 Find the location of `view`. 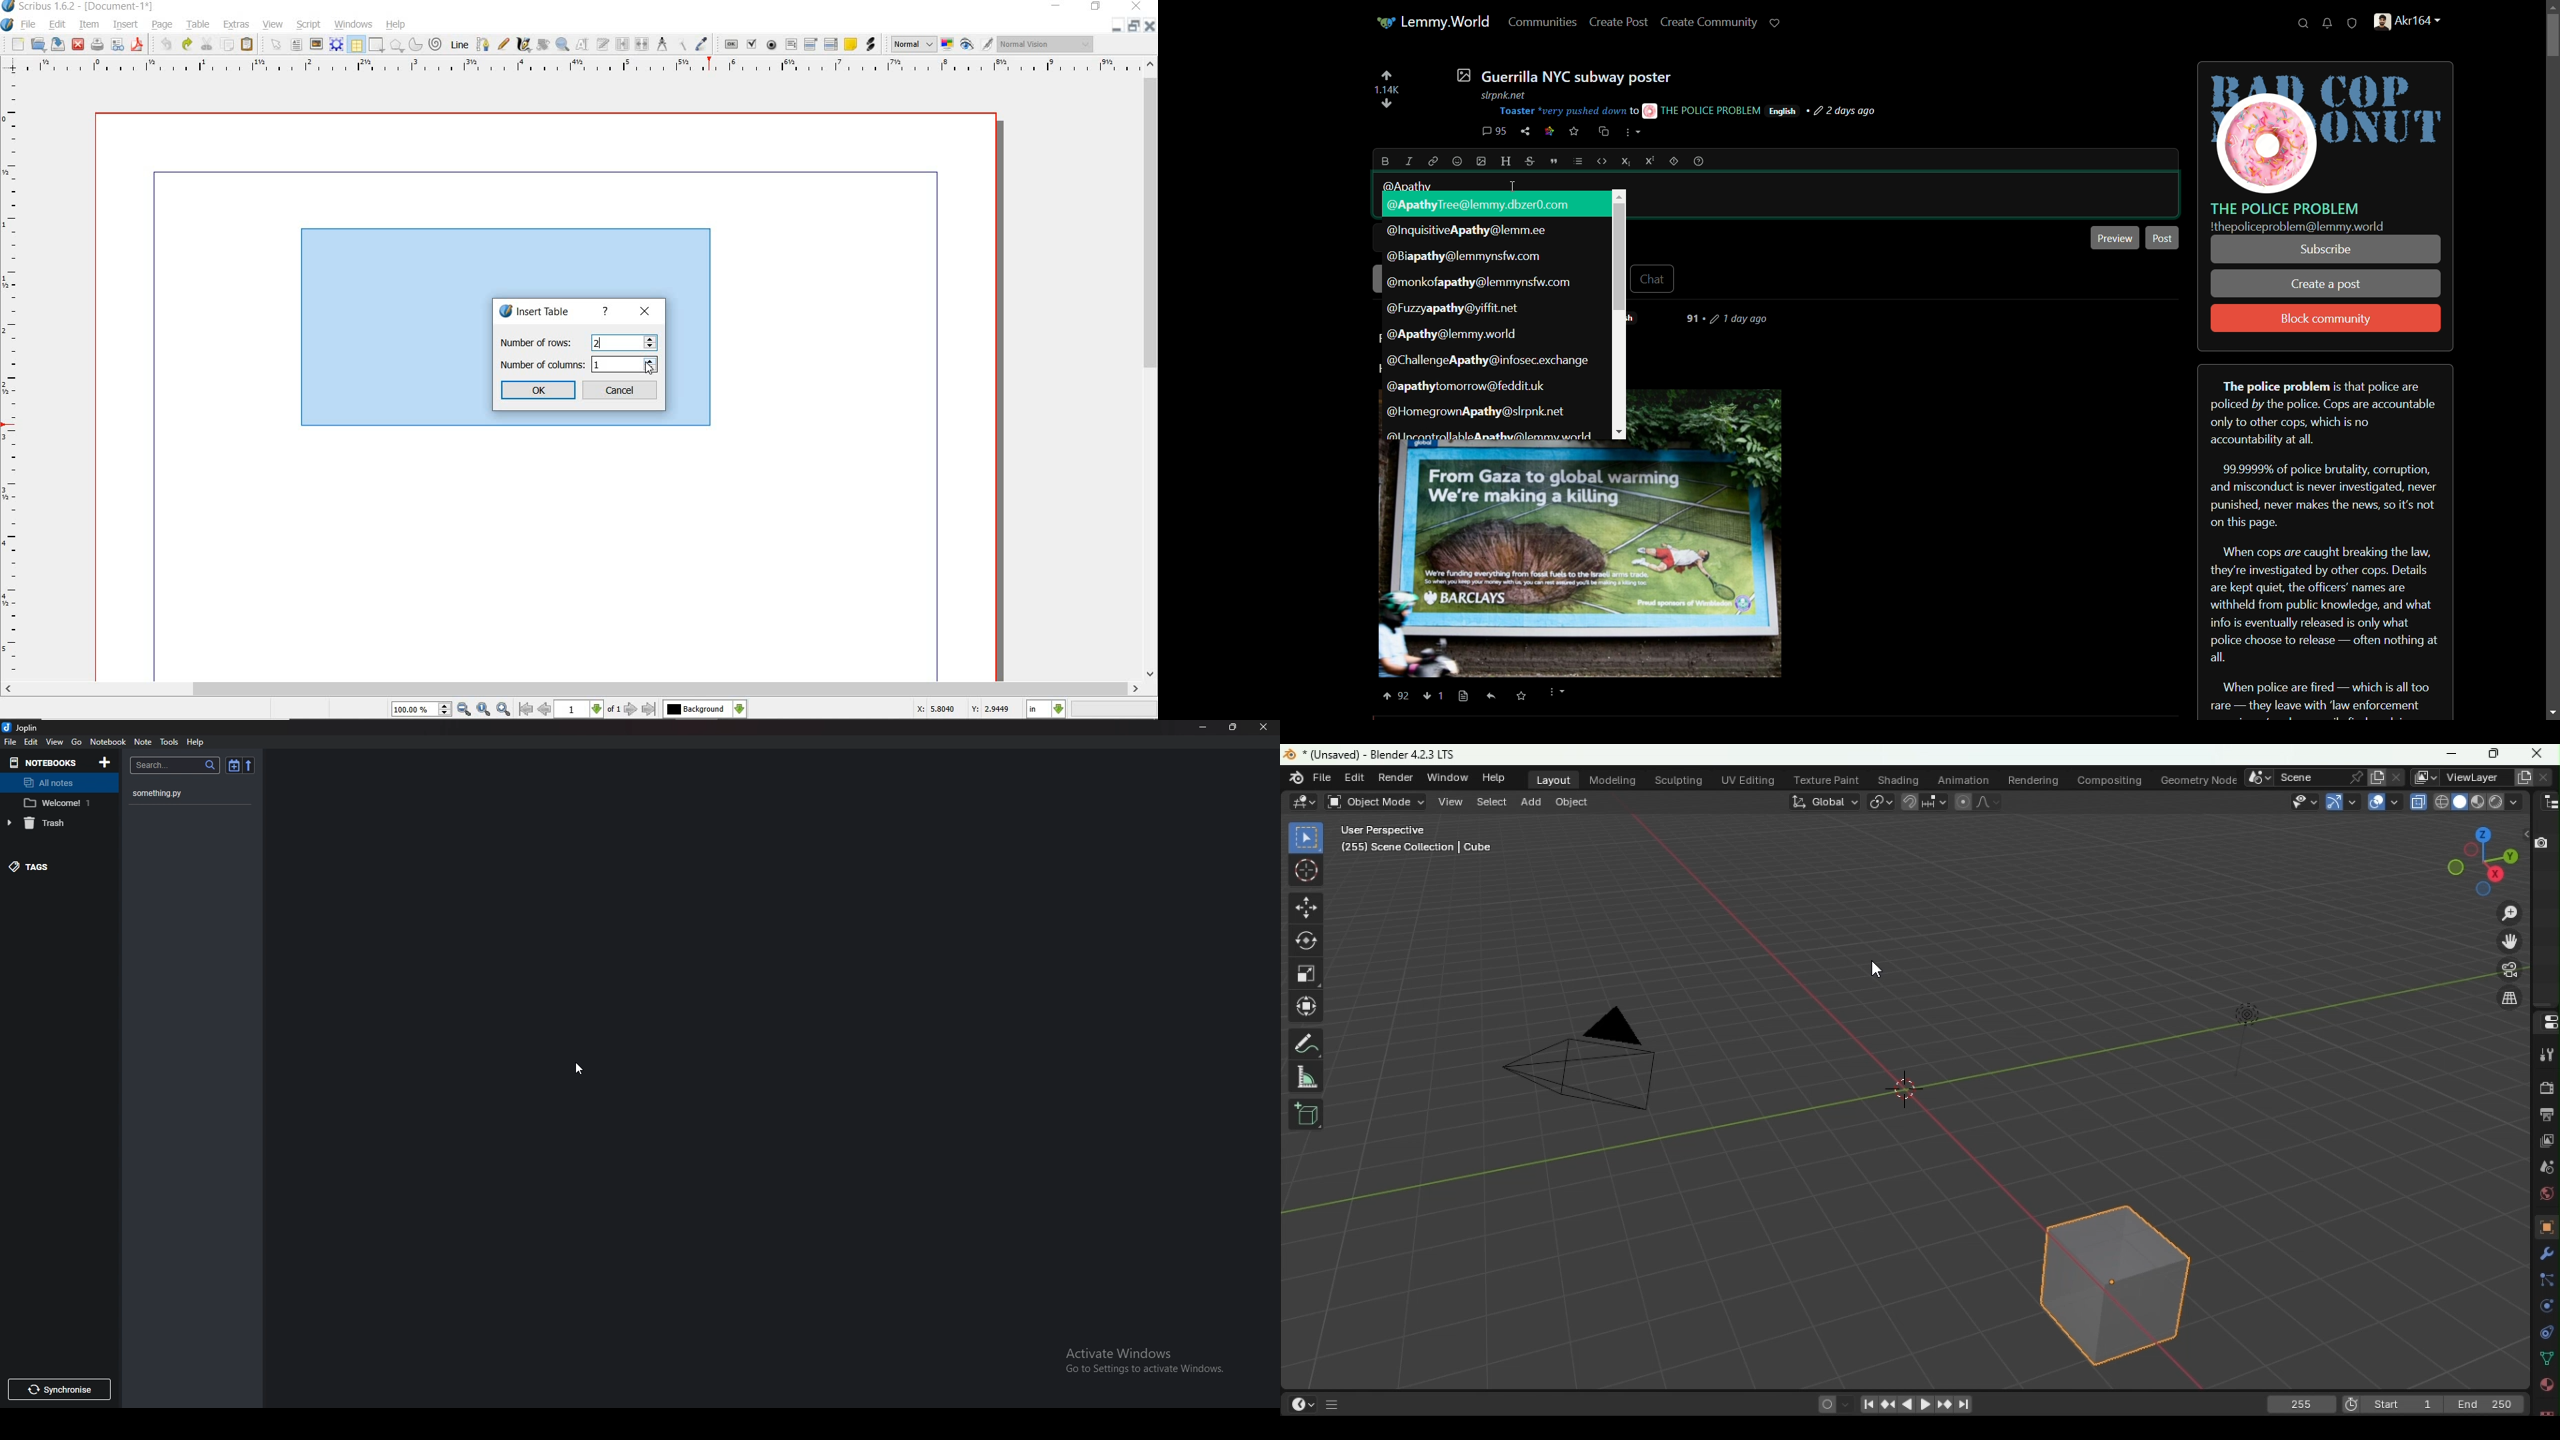

view is located at coordinates (55, 742).